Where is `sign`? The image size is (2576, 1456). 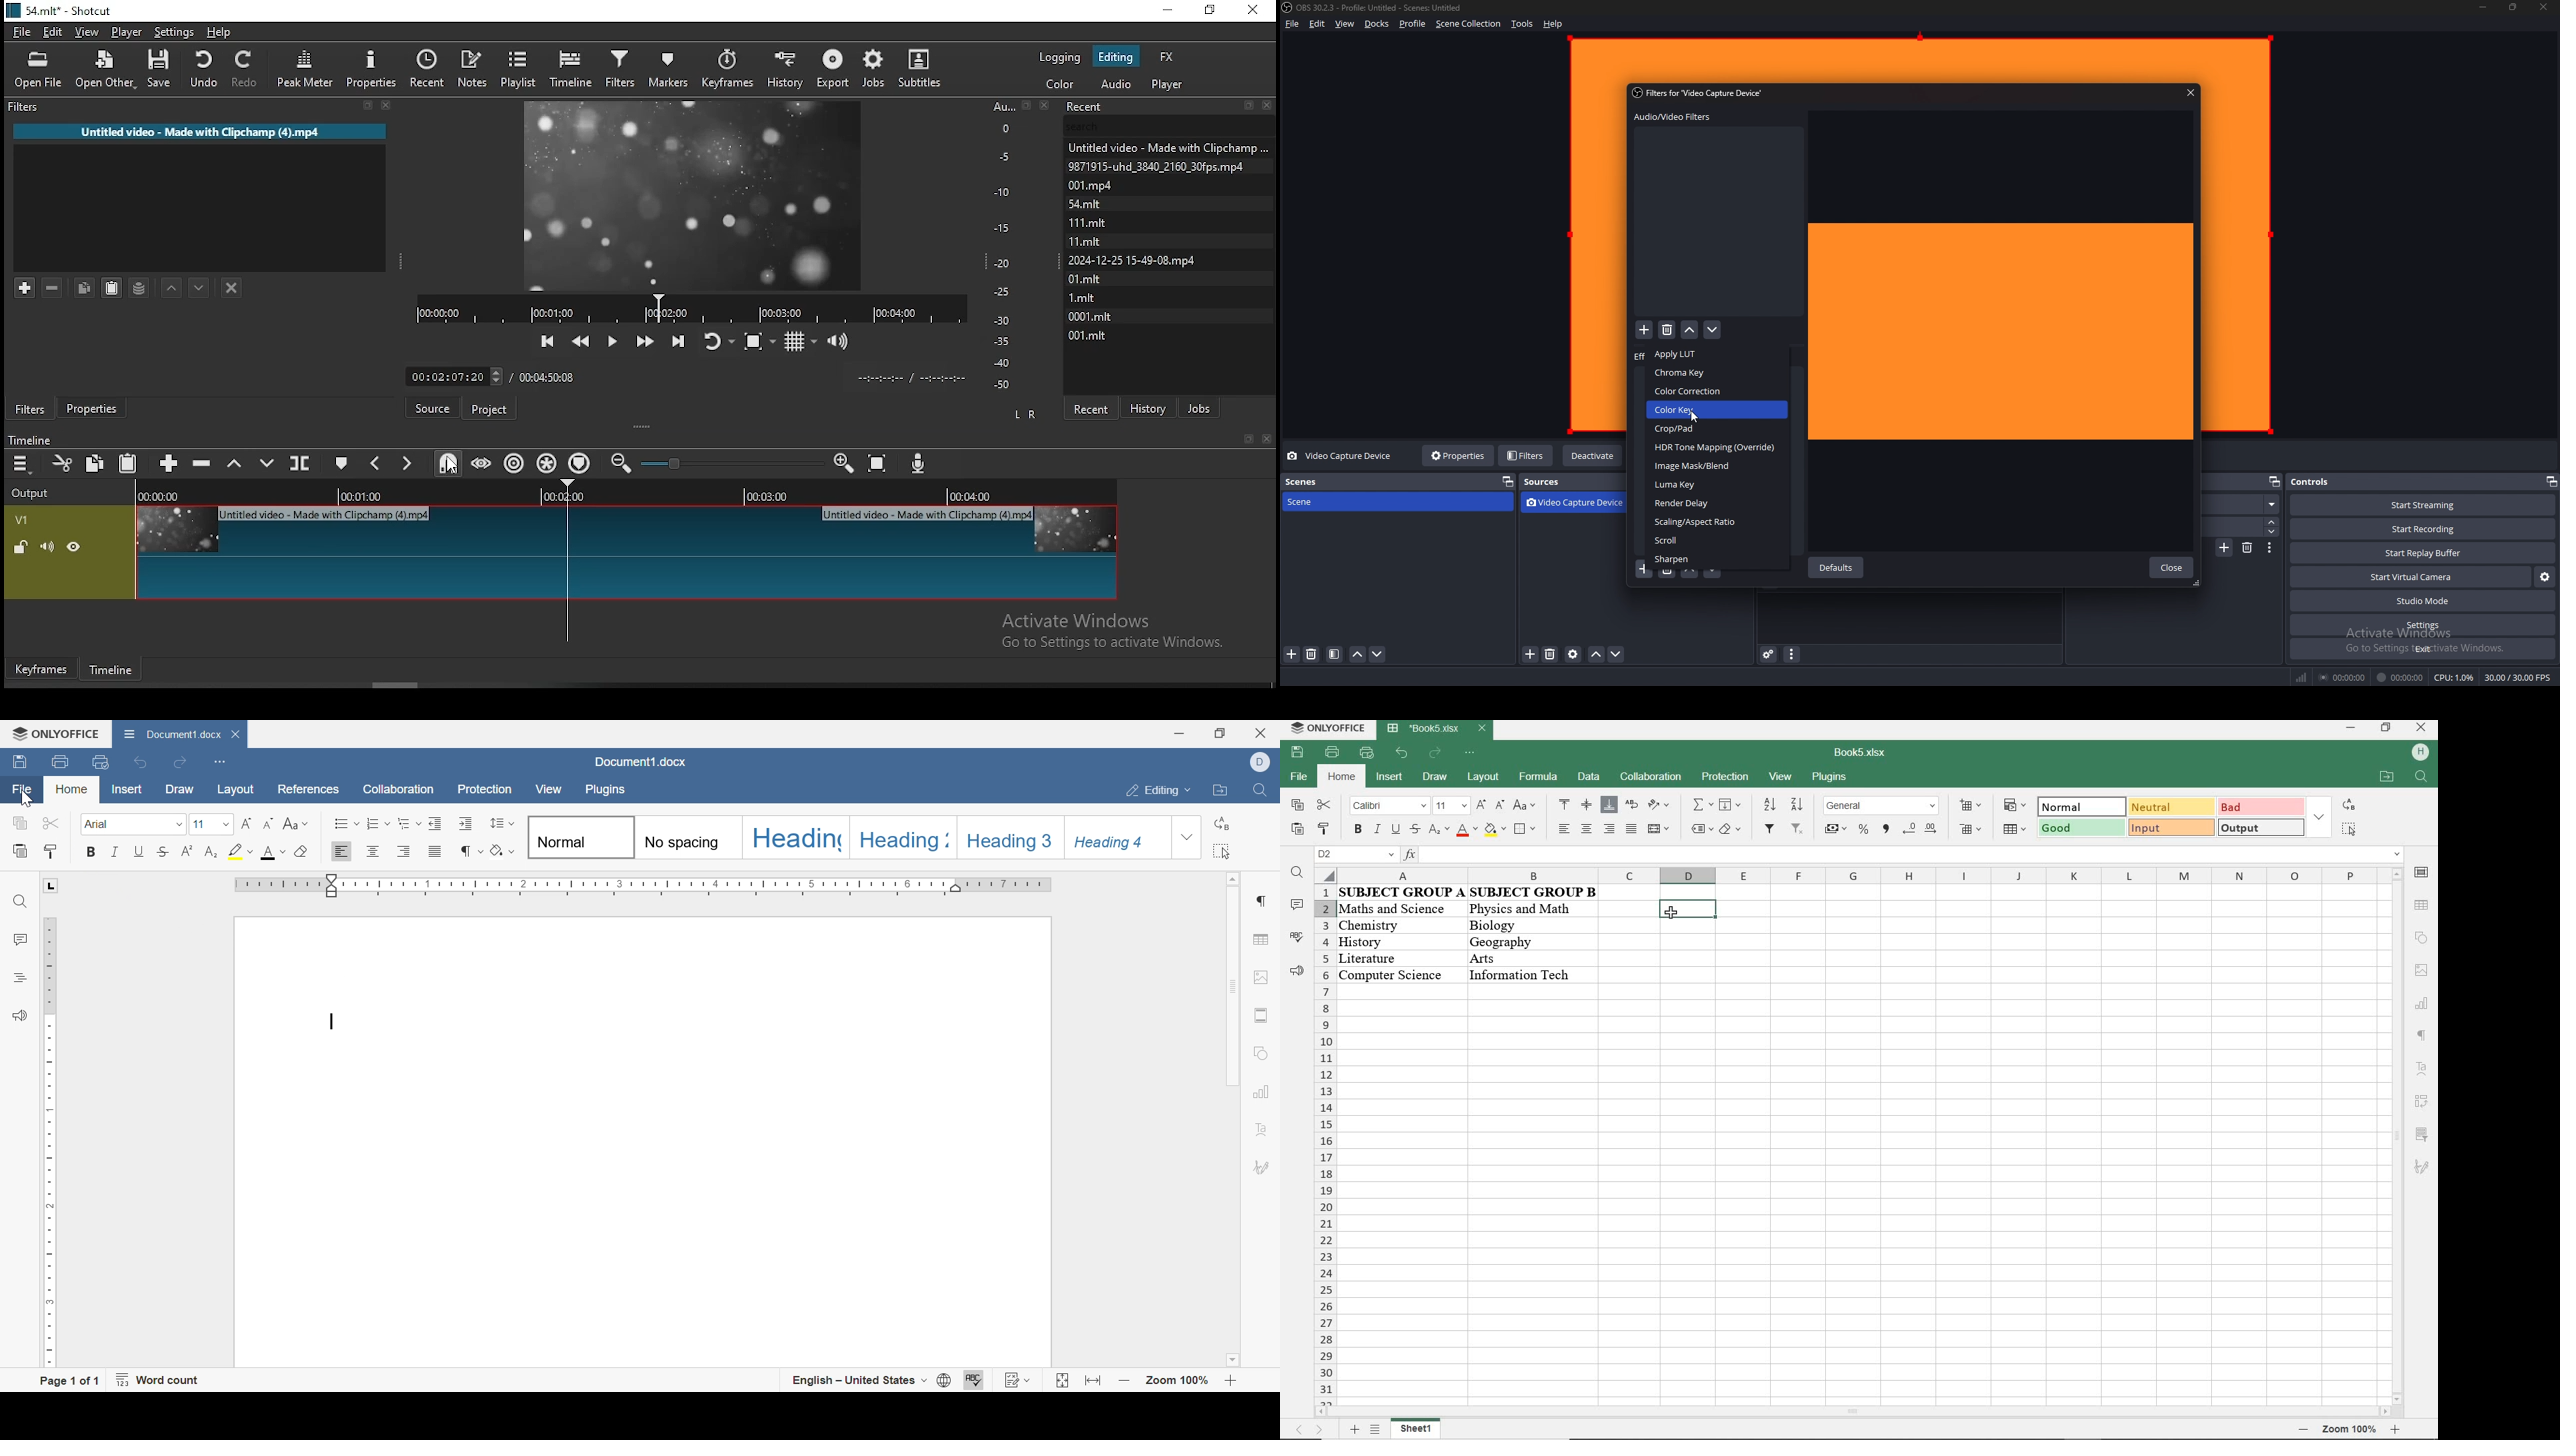 sign is located at coordinates (2421, 973).